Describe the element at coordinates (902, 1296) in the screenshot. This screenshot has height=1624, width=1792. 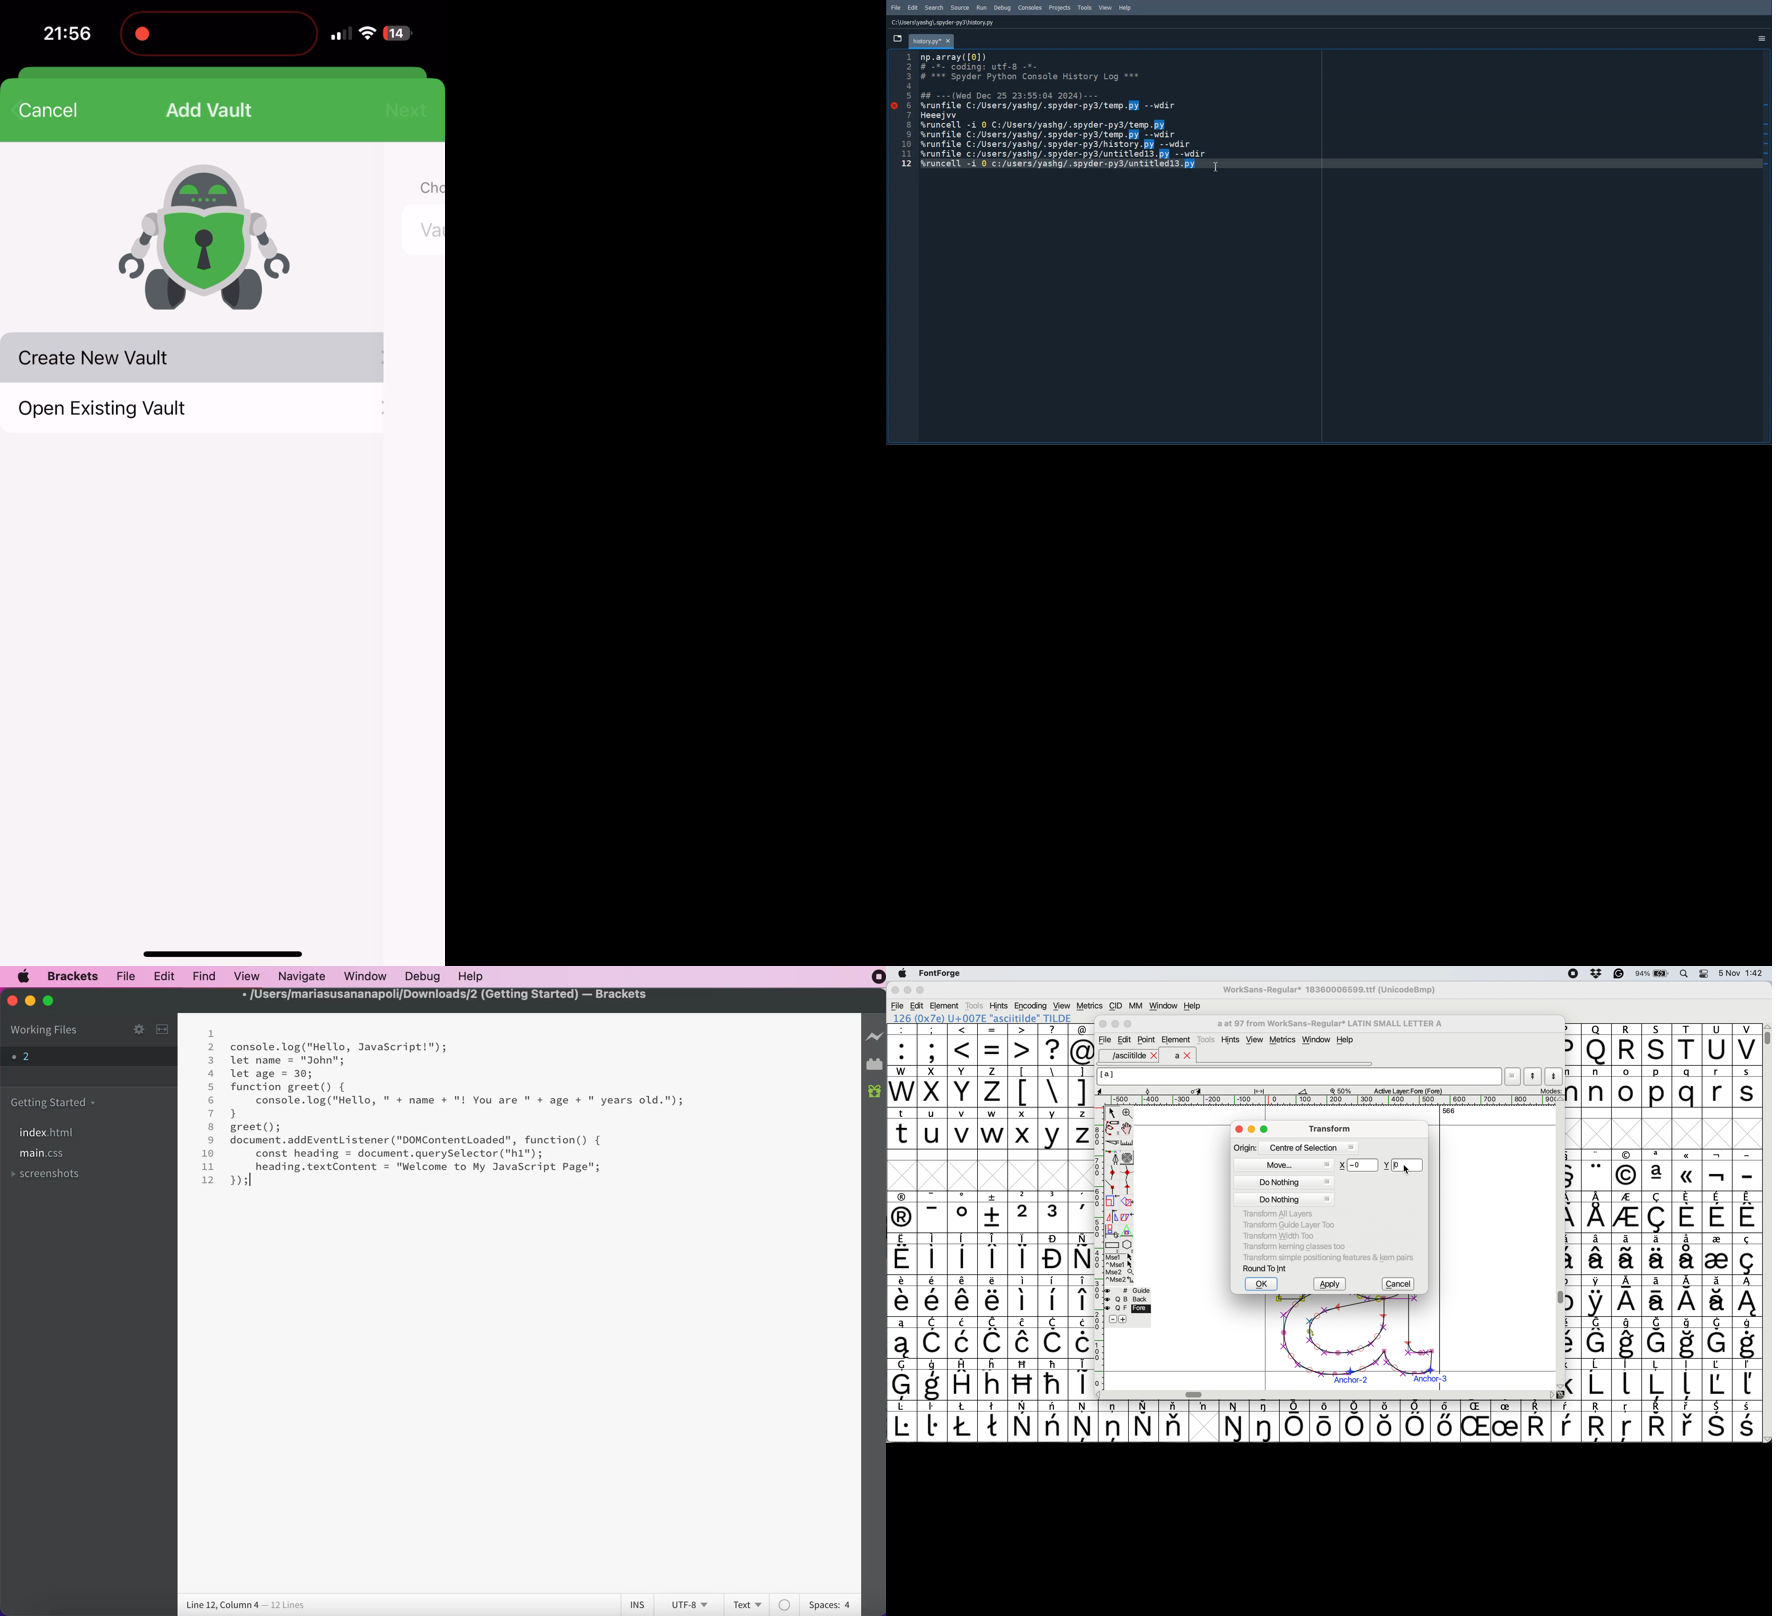
I see `symbol` at that location.